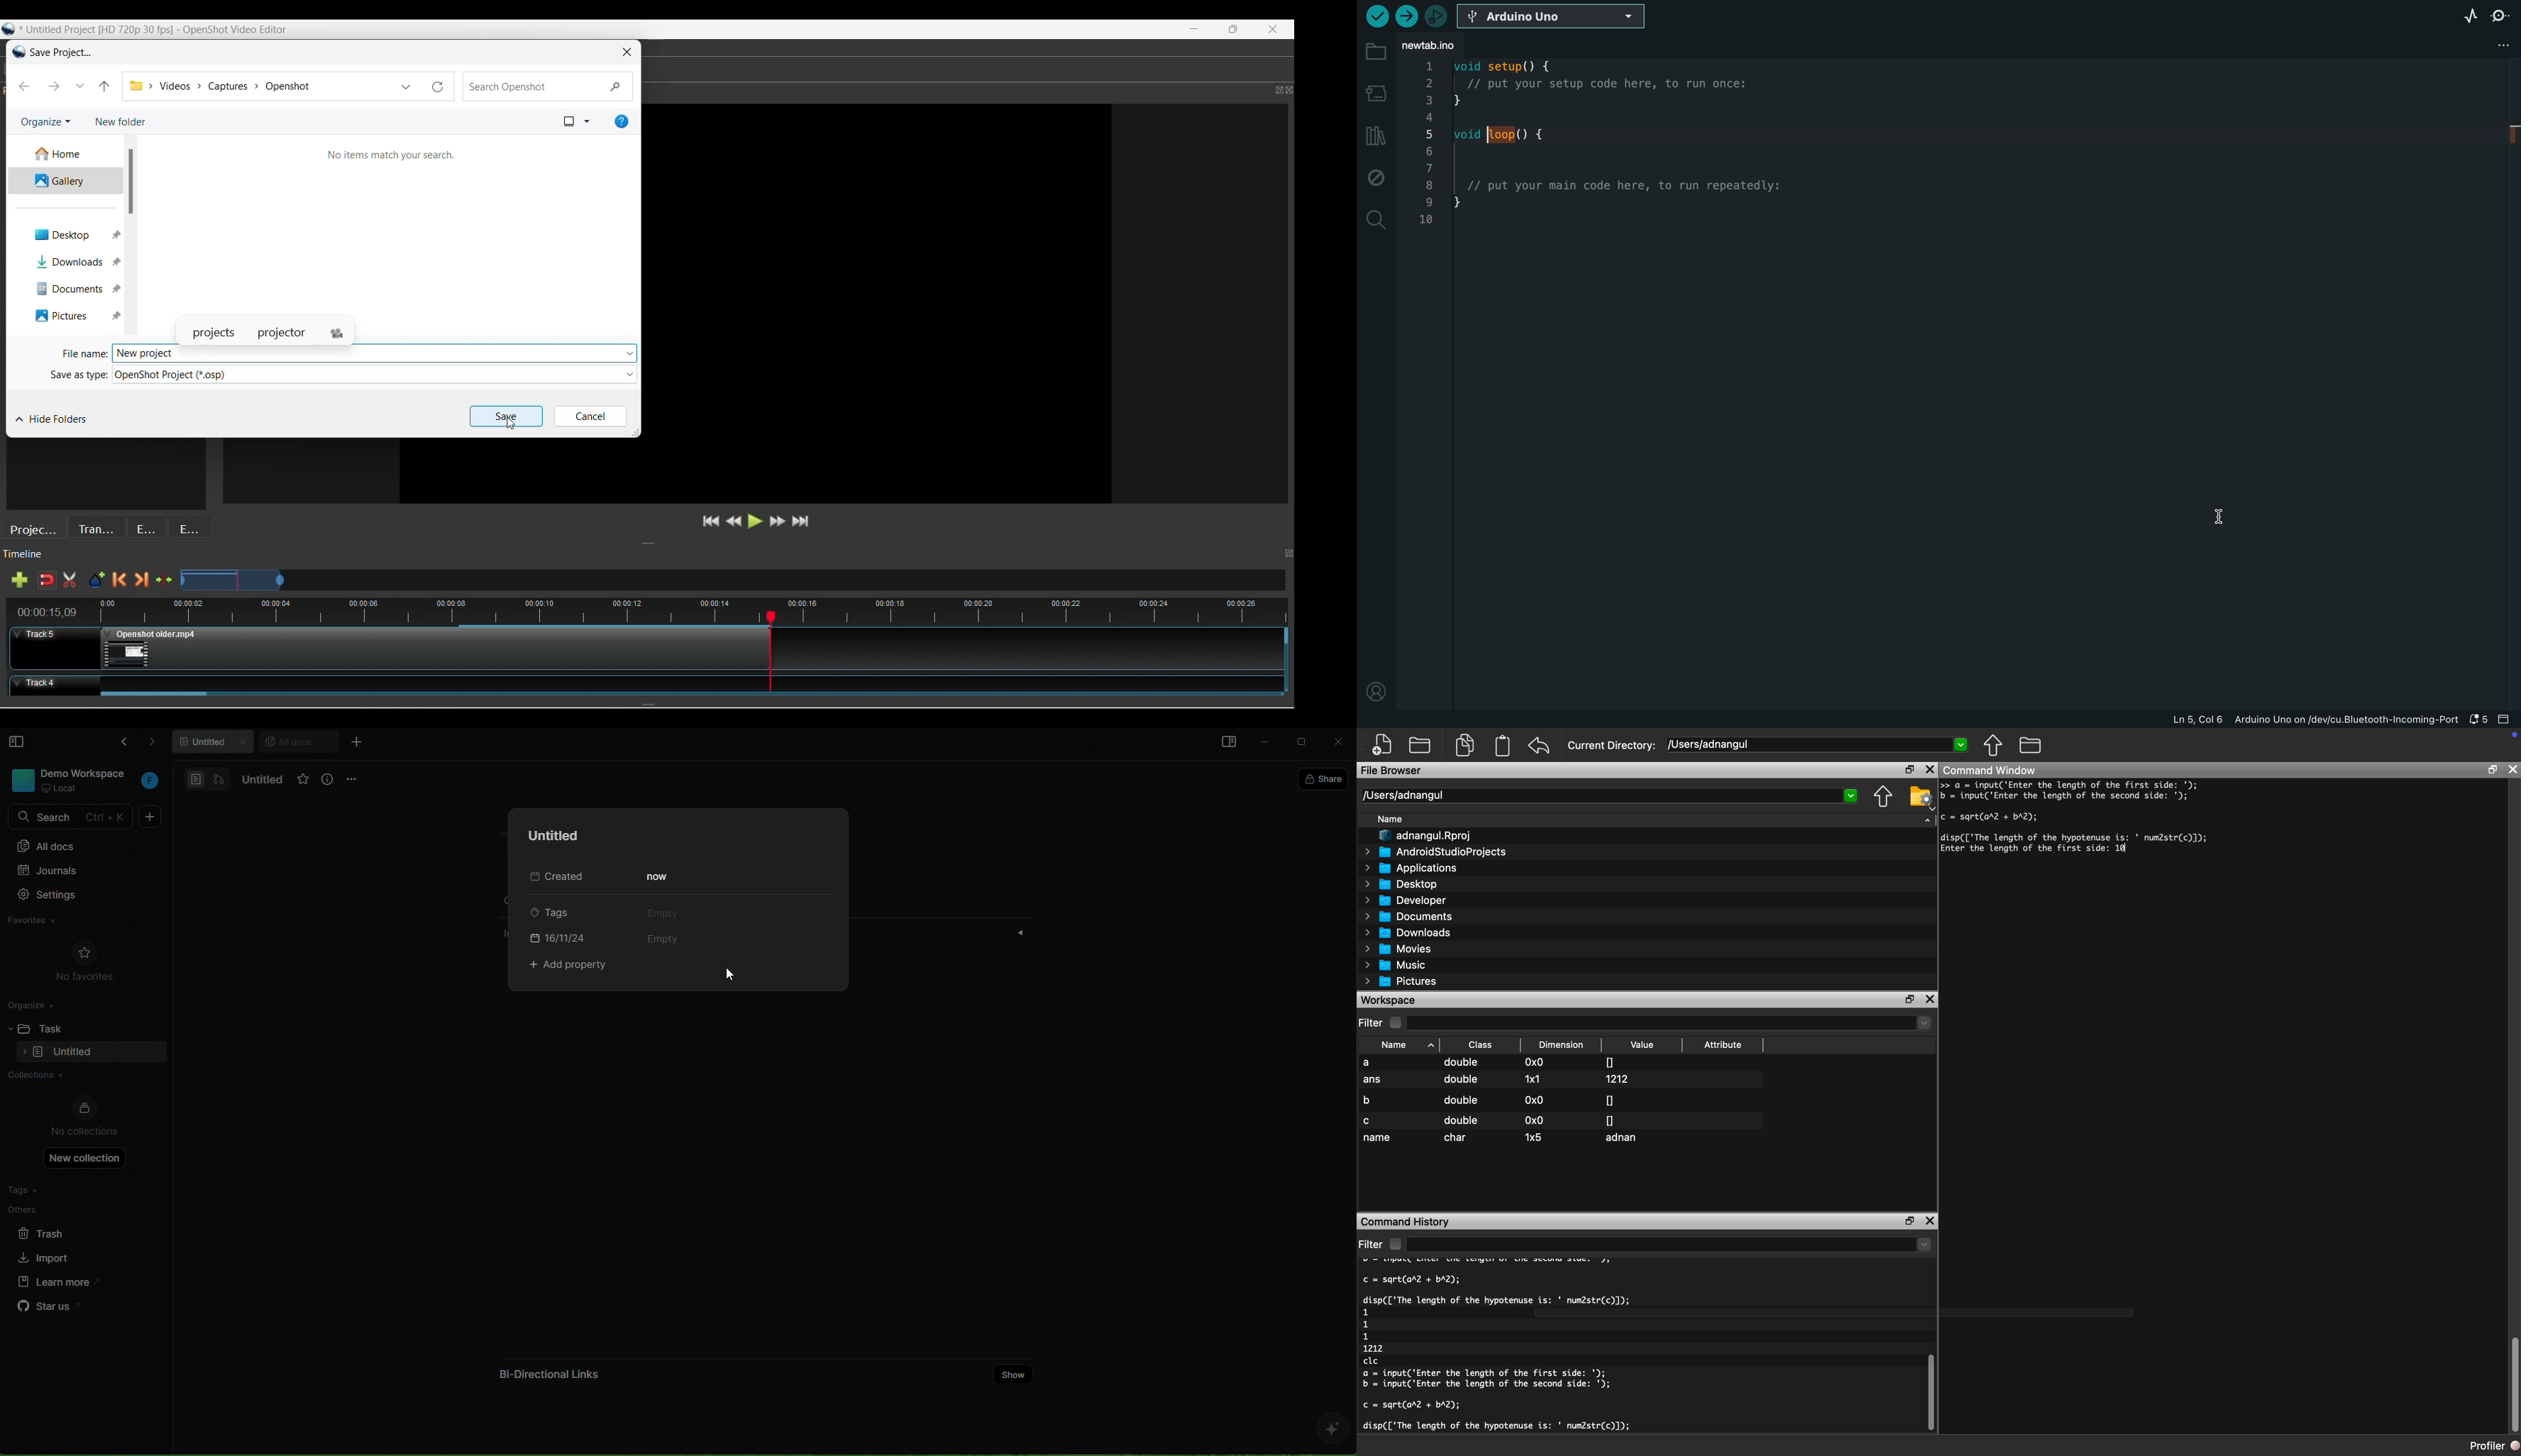 Image resolution: width=2548 pixels, height=1456 pixels. Describe the element at coordinates (1644, 1045) in the screenshot. I see `Value` at that location.